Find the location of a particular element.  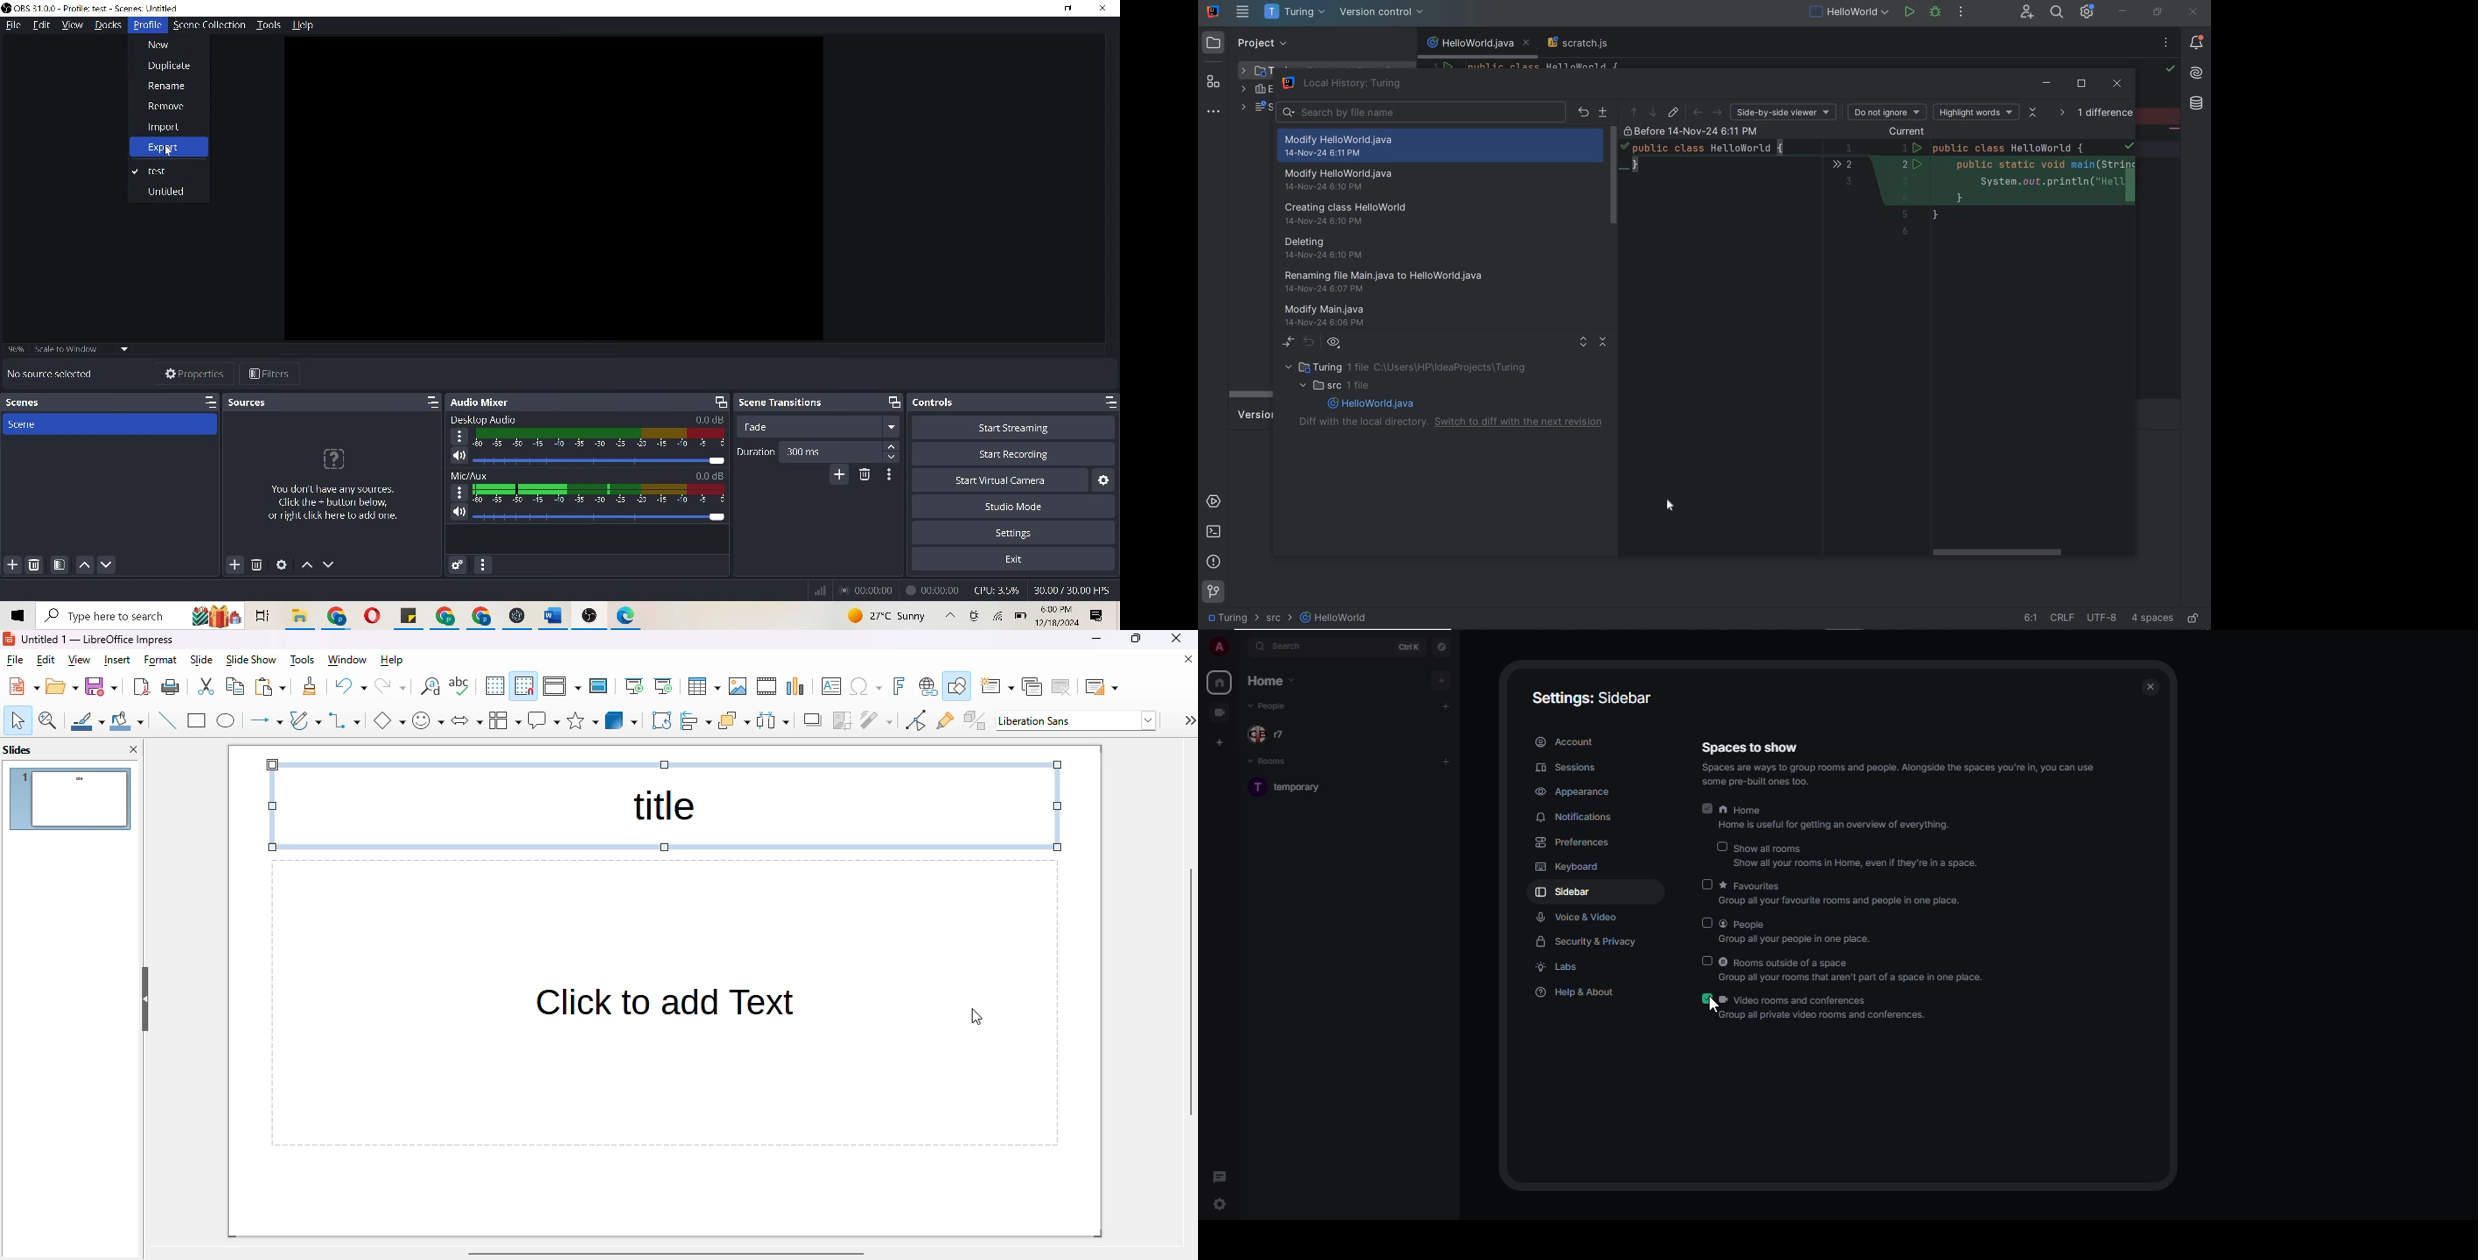

add is located at coordinates (1444, 761).